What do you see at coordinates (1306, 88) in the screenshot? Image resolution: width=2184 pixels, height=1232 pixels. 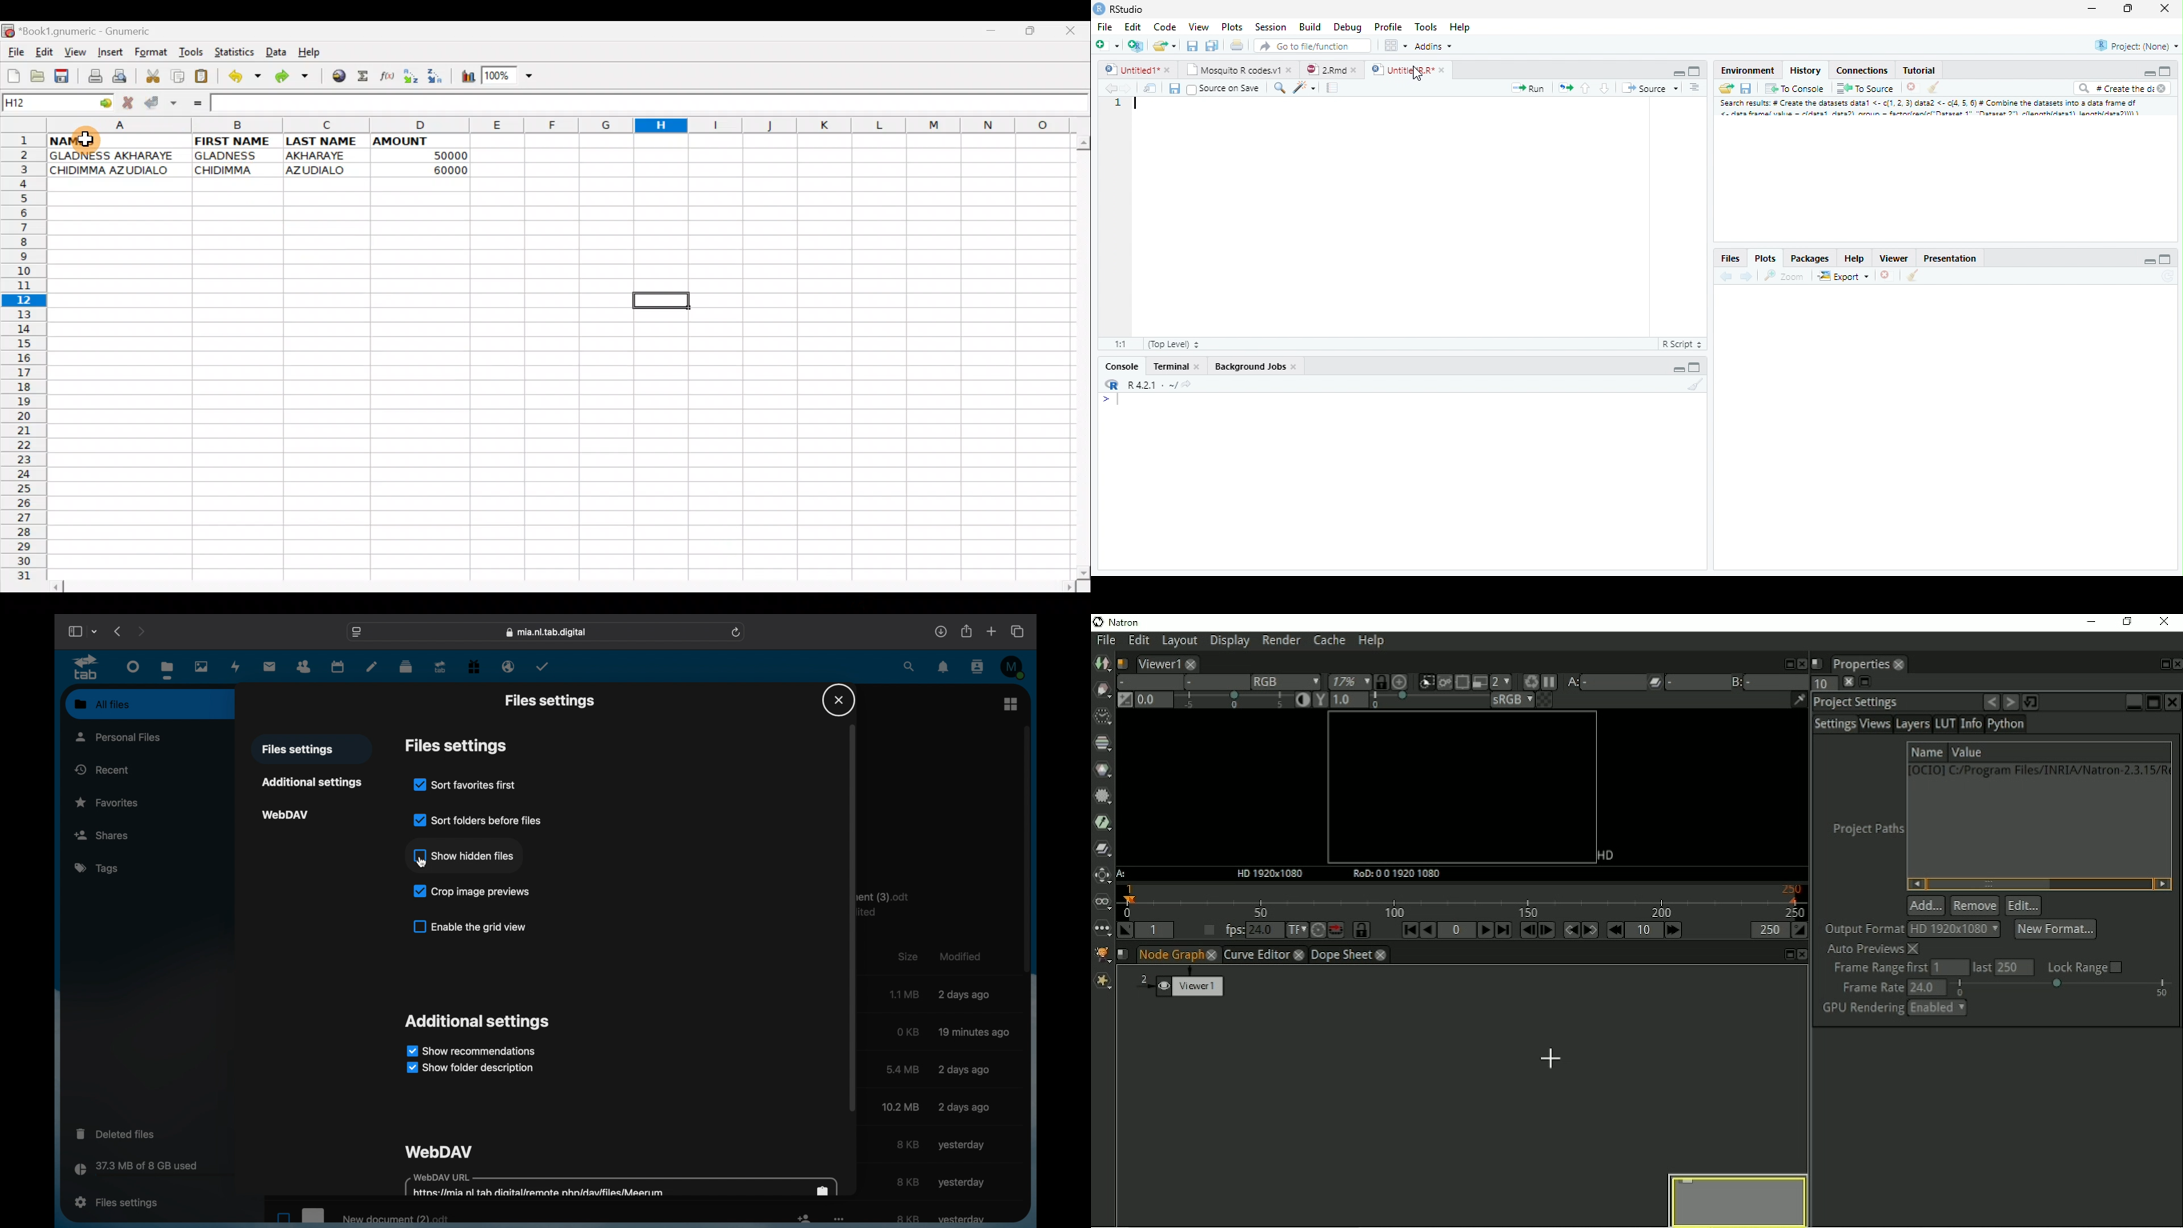 I see `Code beautify` at bounding box center [1306, 88].